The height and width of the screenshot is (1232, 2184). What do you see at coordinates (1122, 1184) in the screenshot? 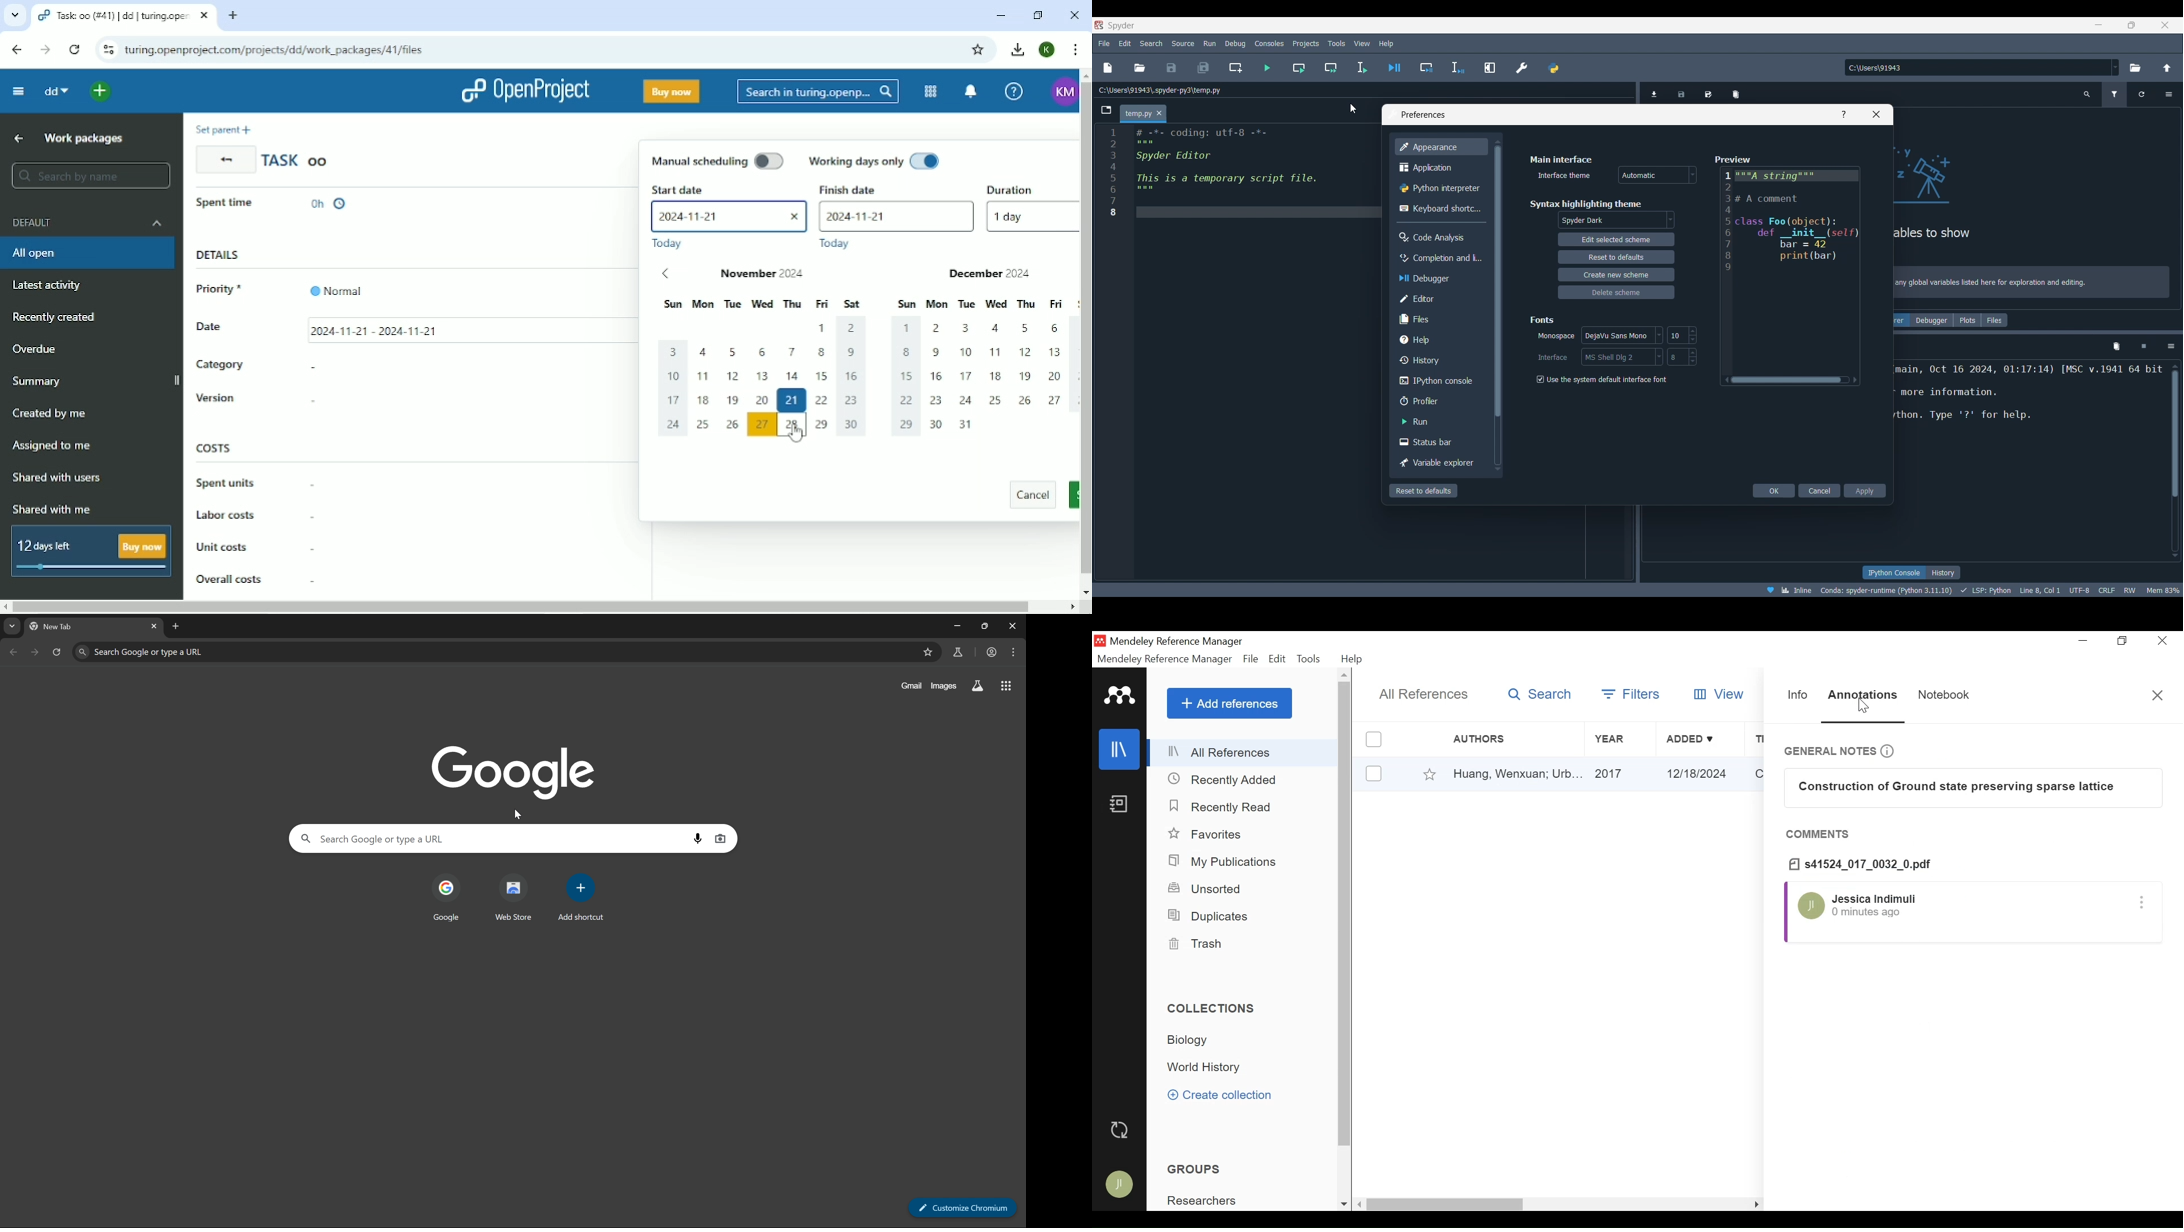
I see `Avatar` at bounding box center [1122, 1184].